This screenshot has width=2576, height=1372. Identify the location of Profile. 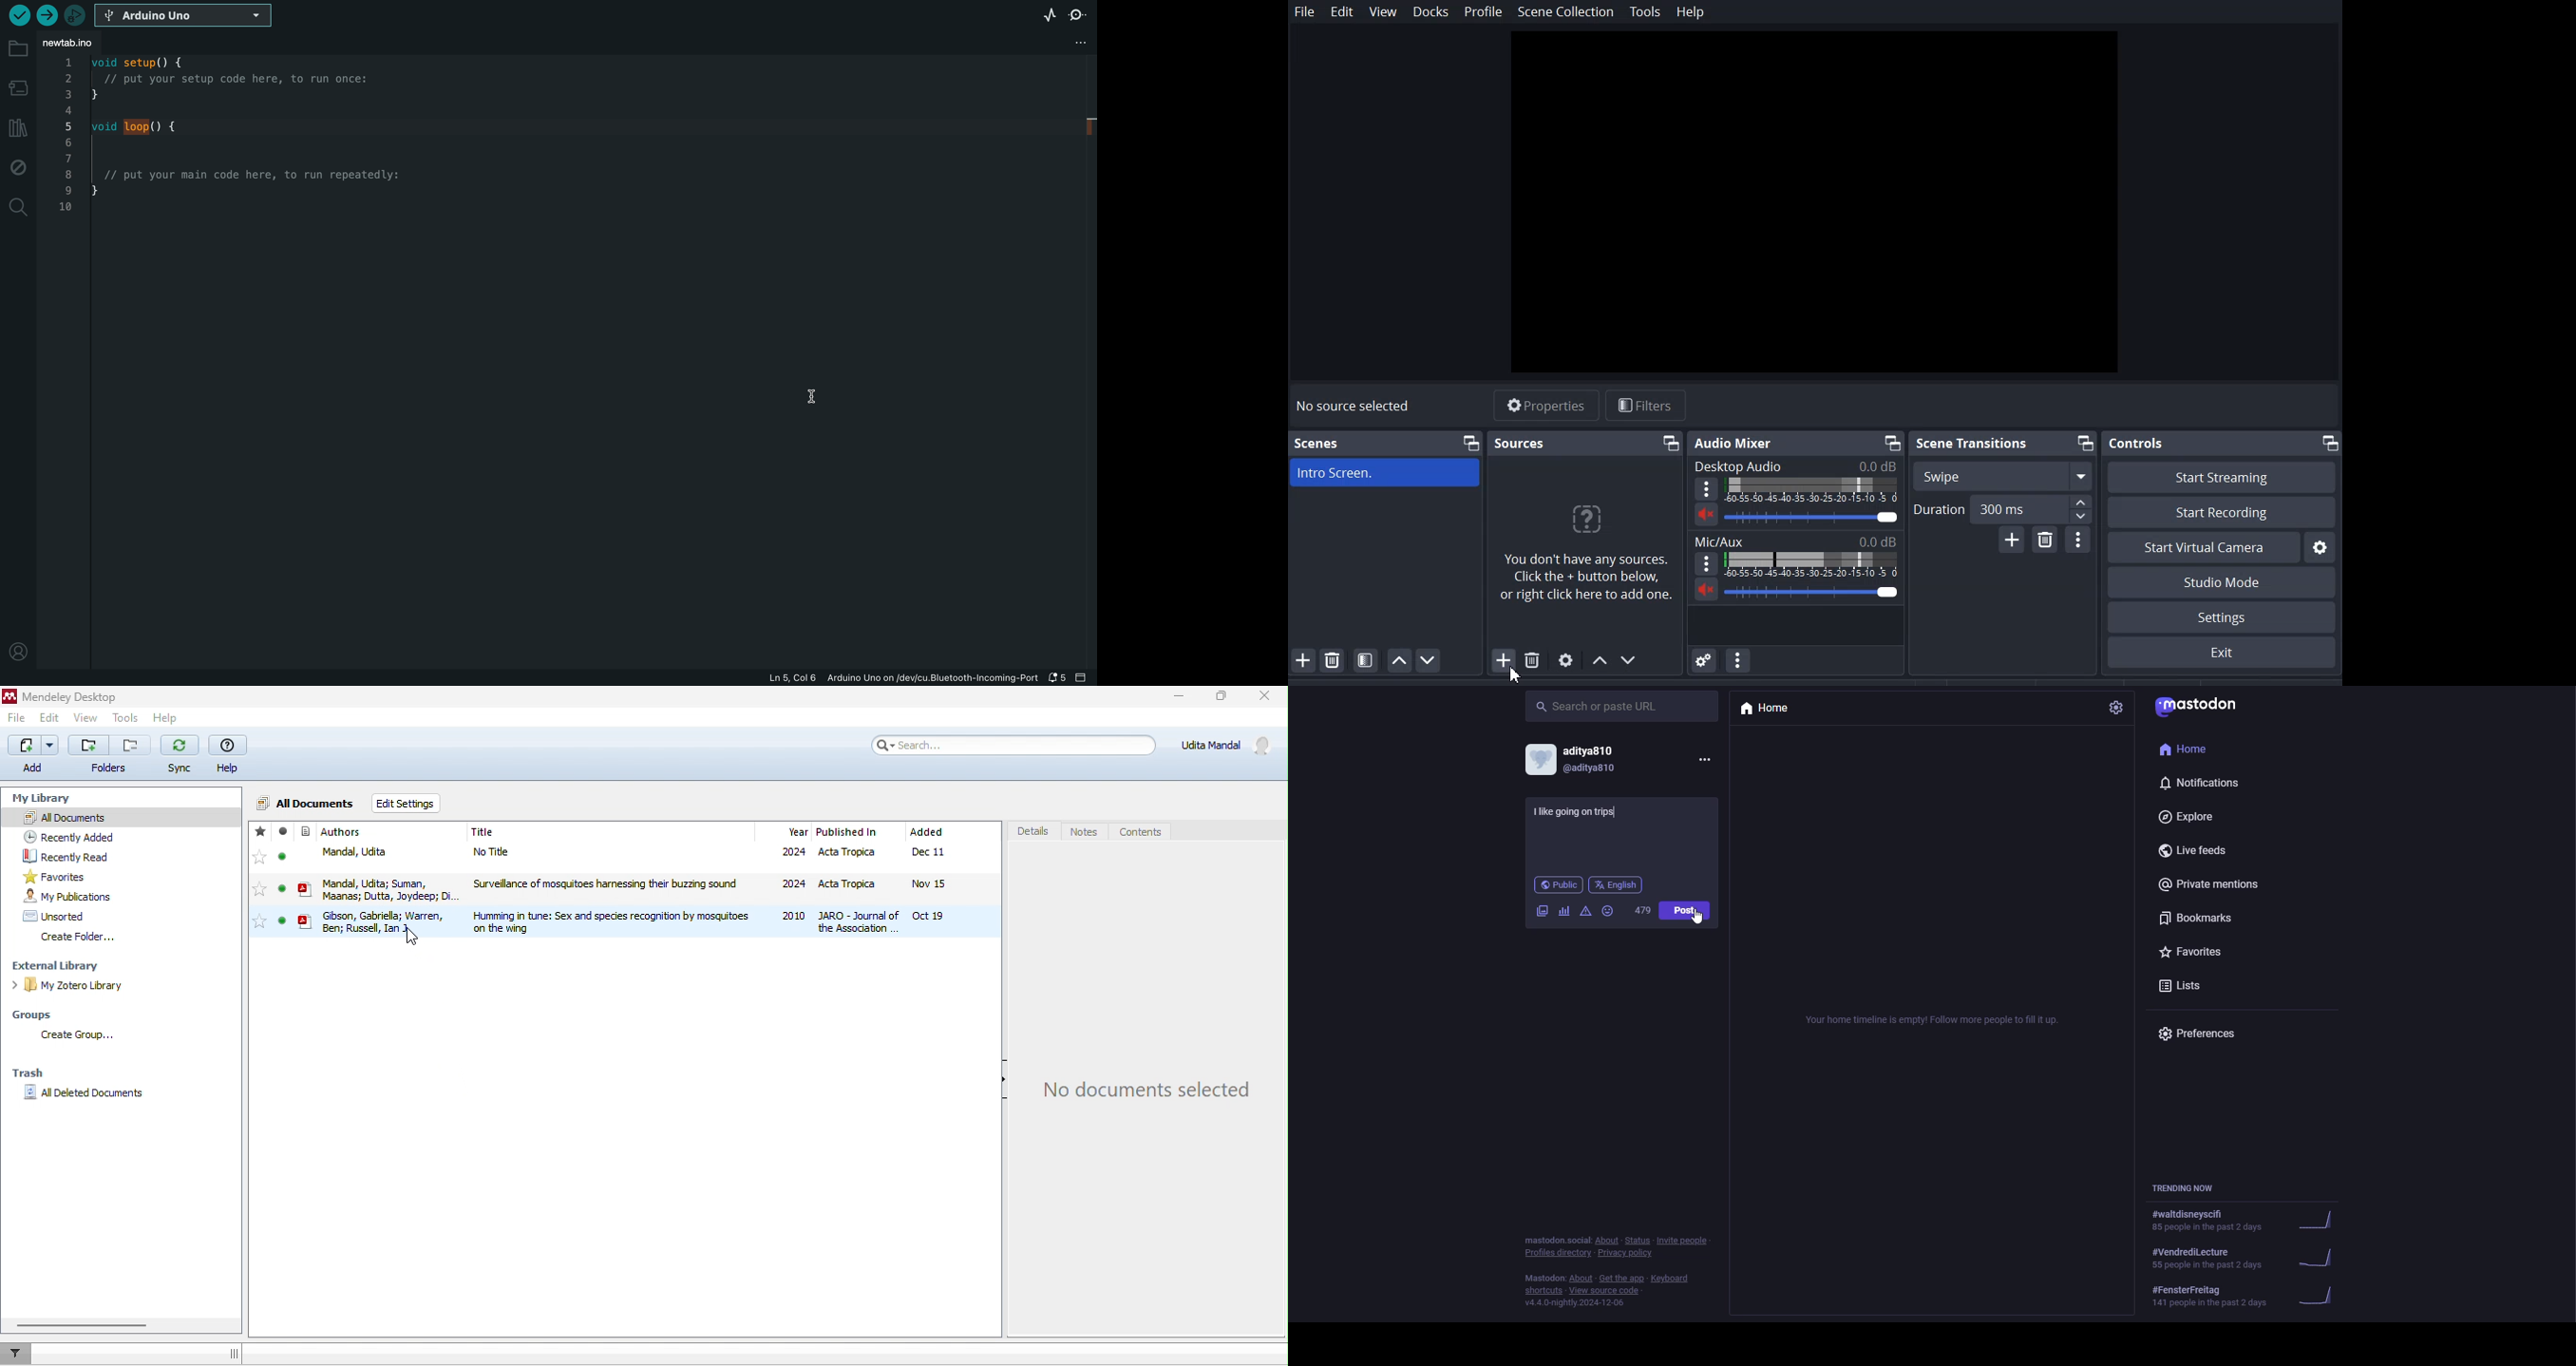
(1483, 12).